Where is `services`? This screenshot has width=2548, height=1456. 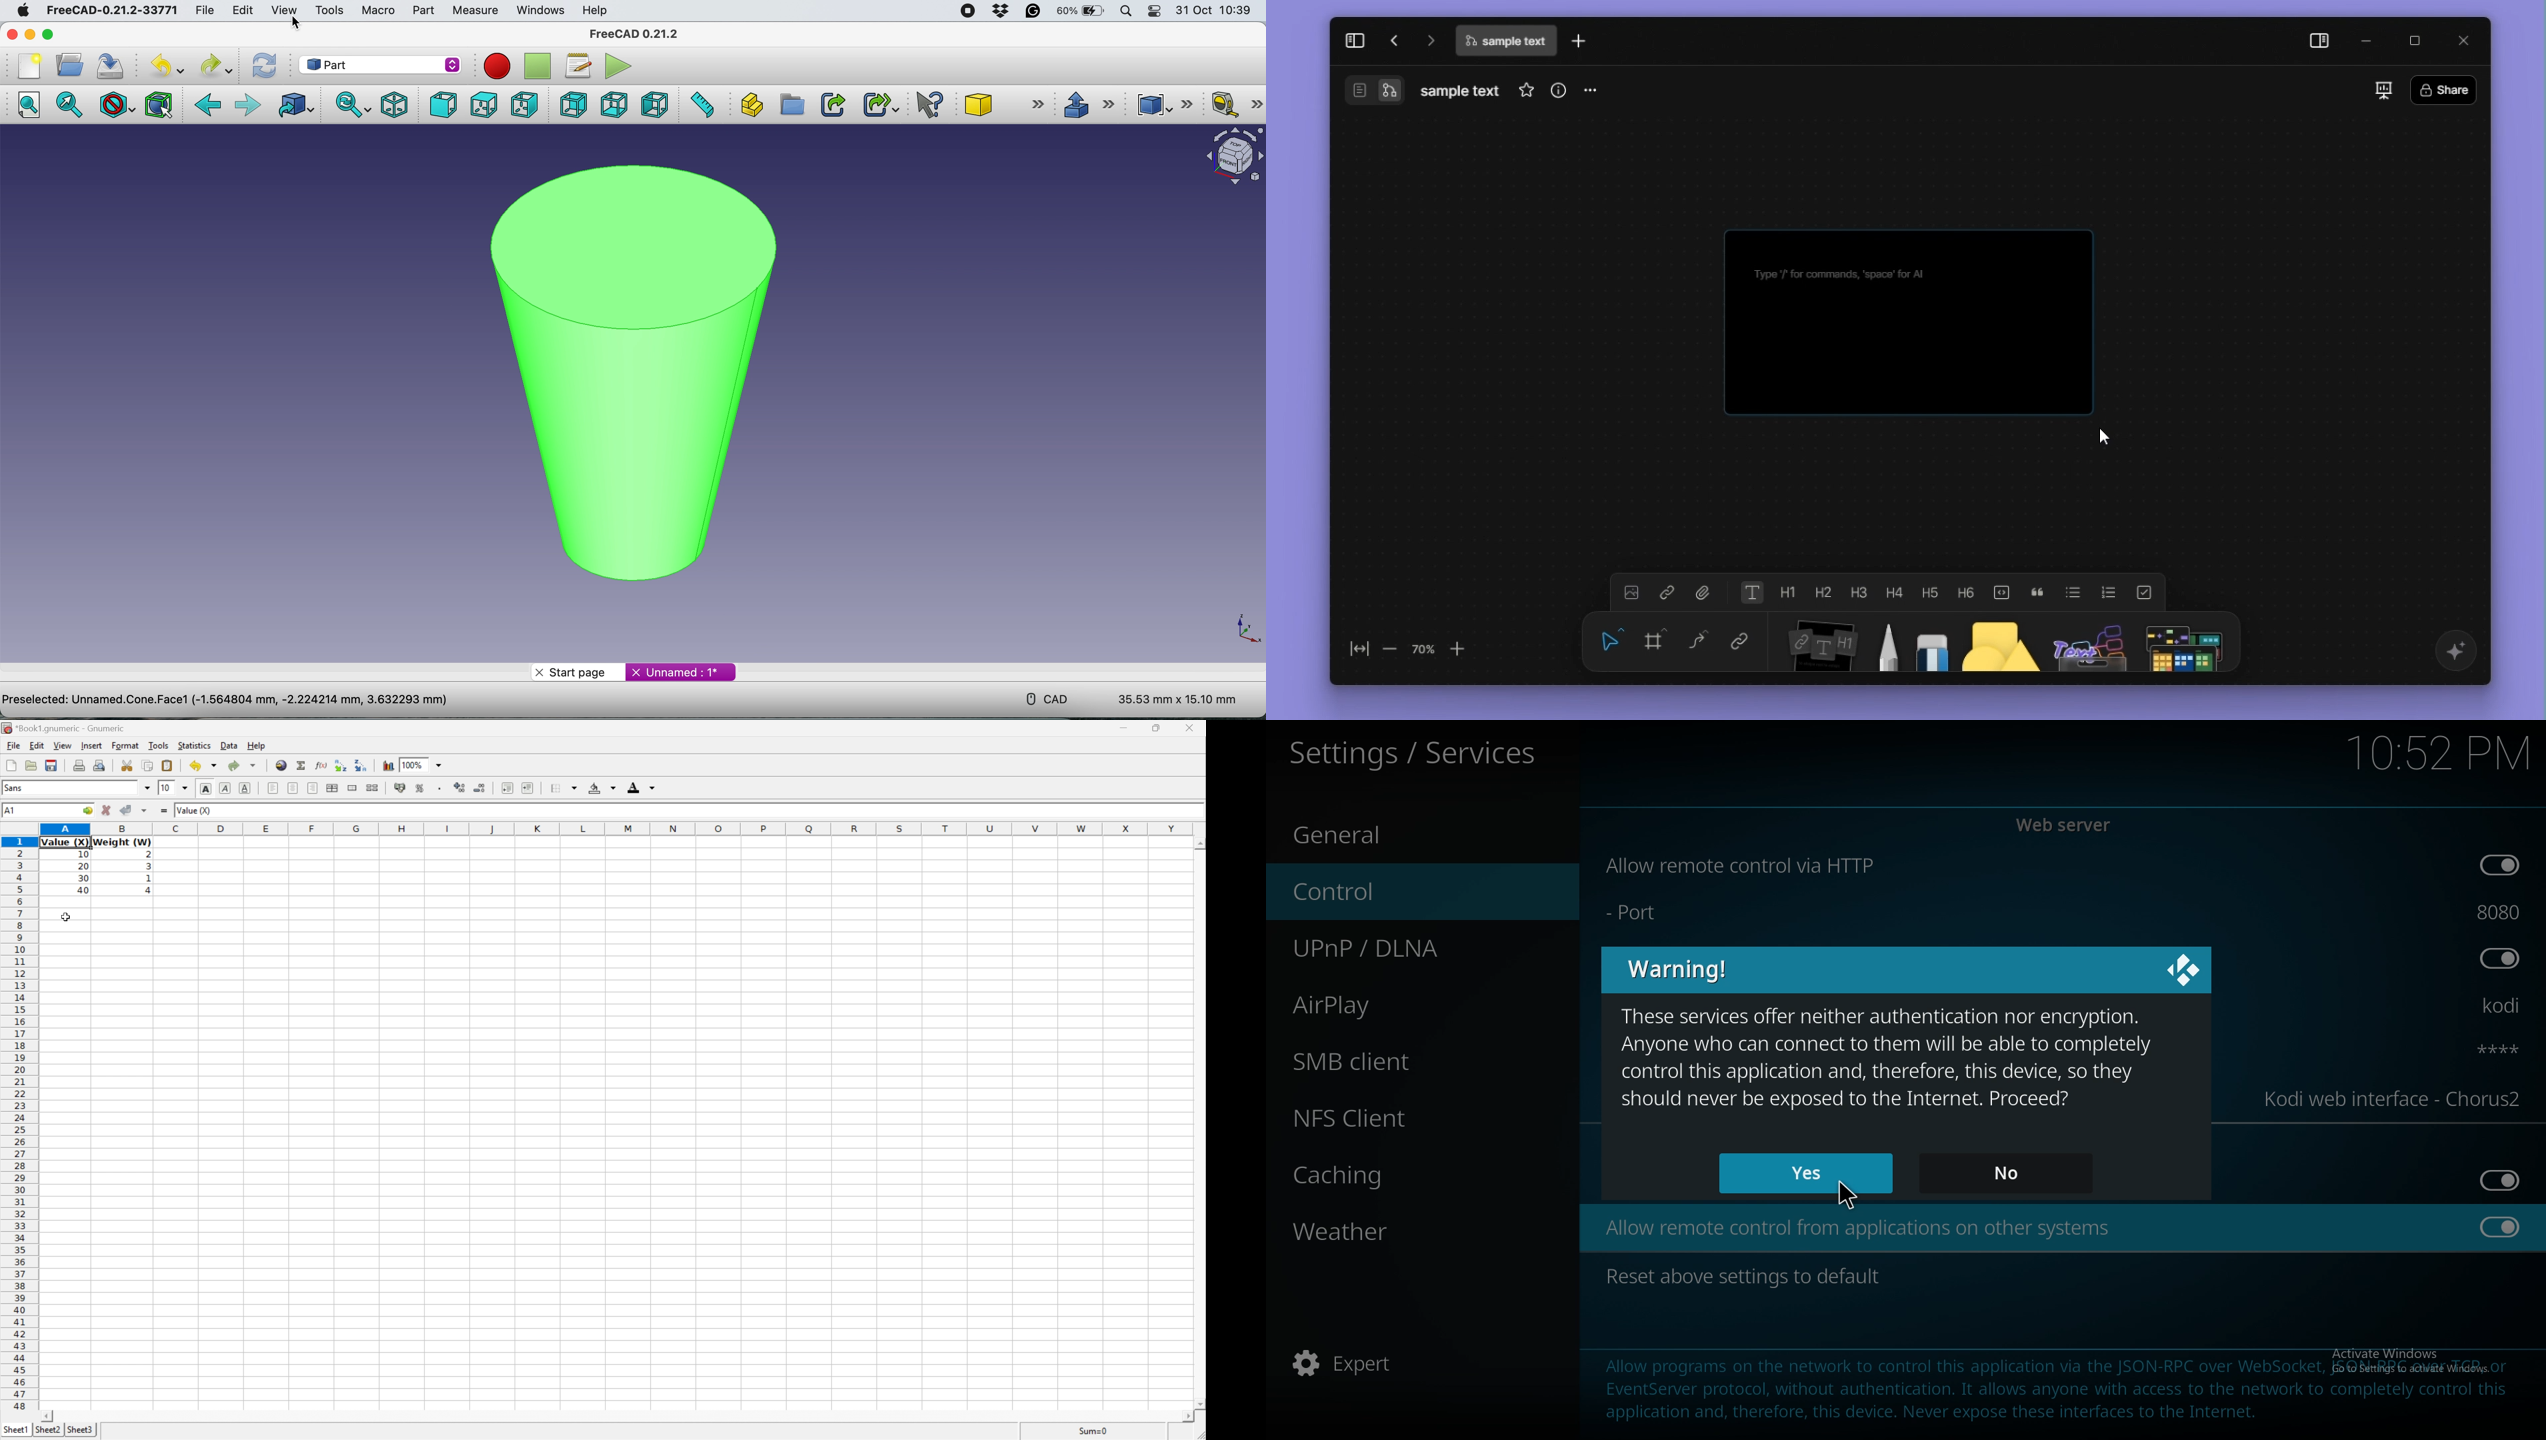
services is located at coordinates (1414, 750).